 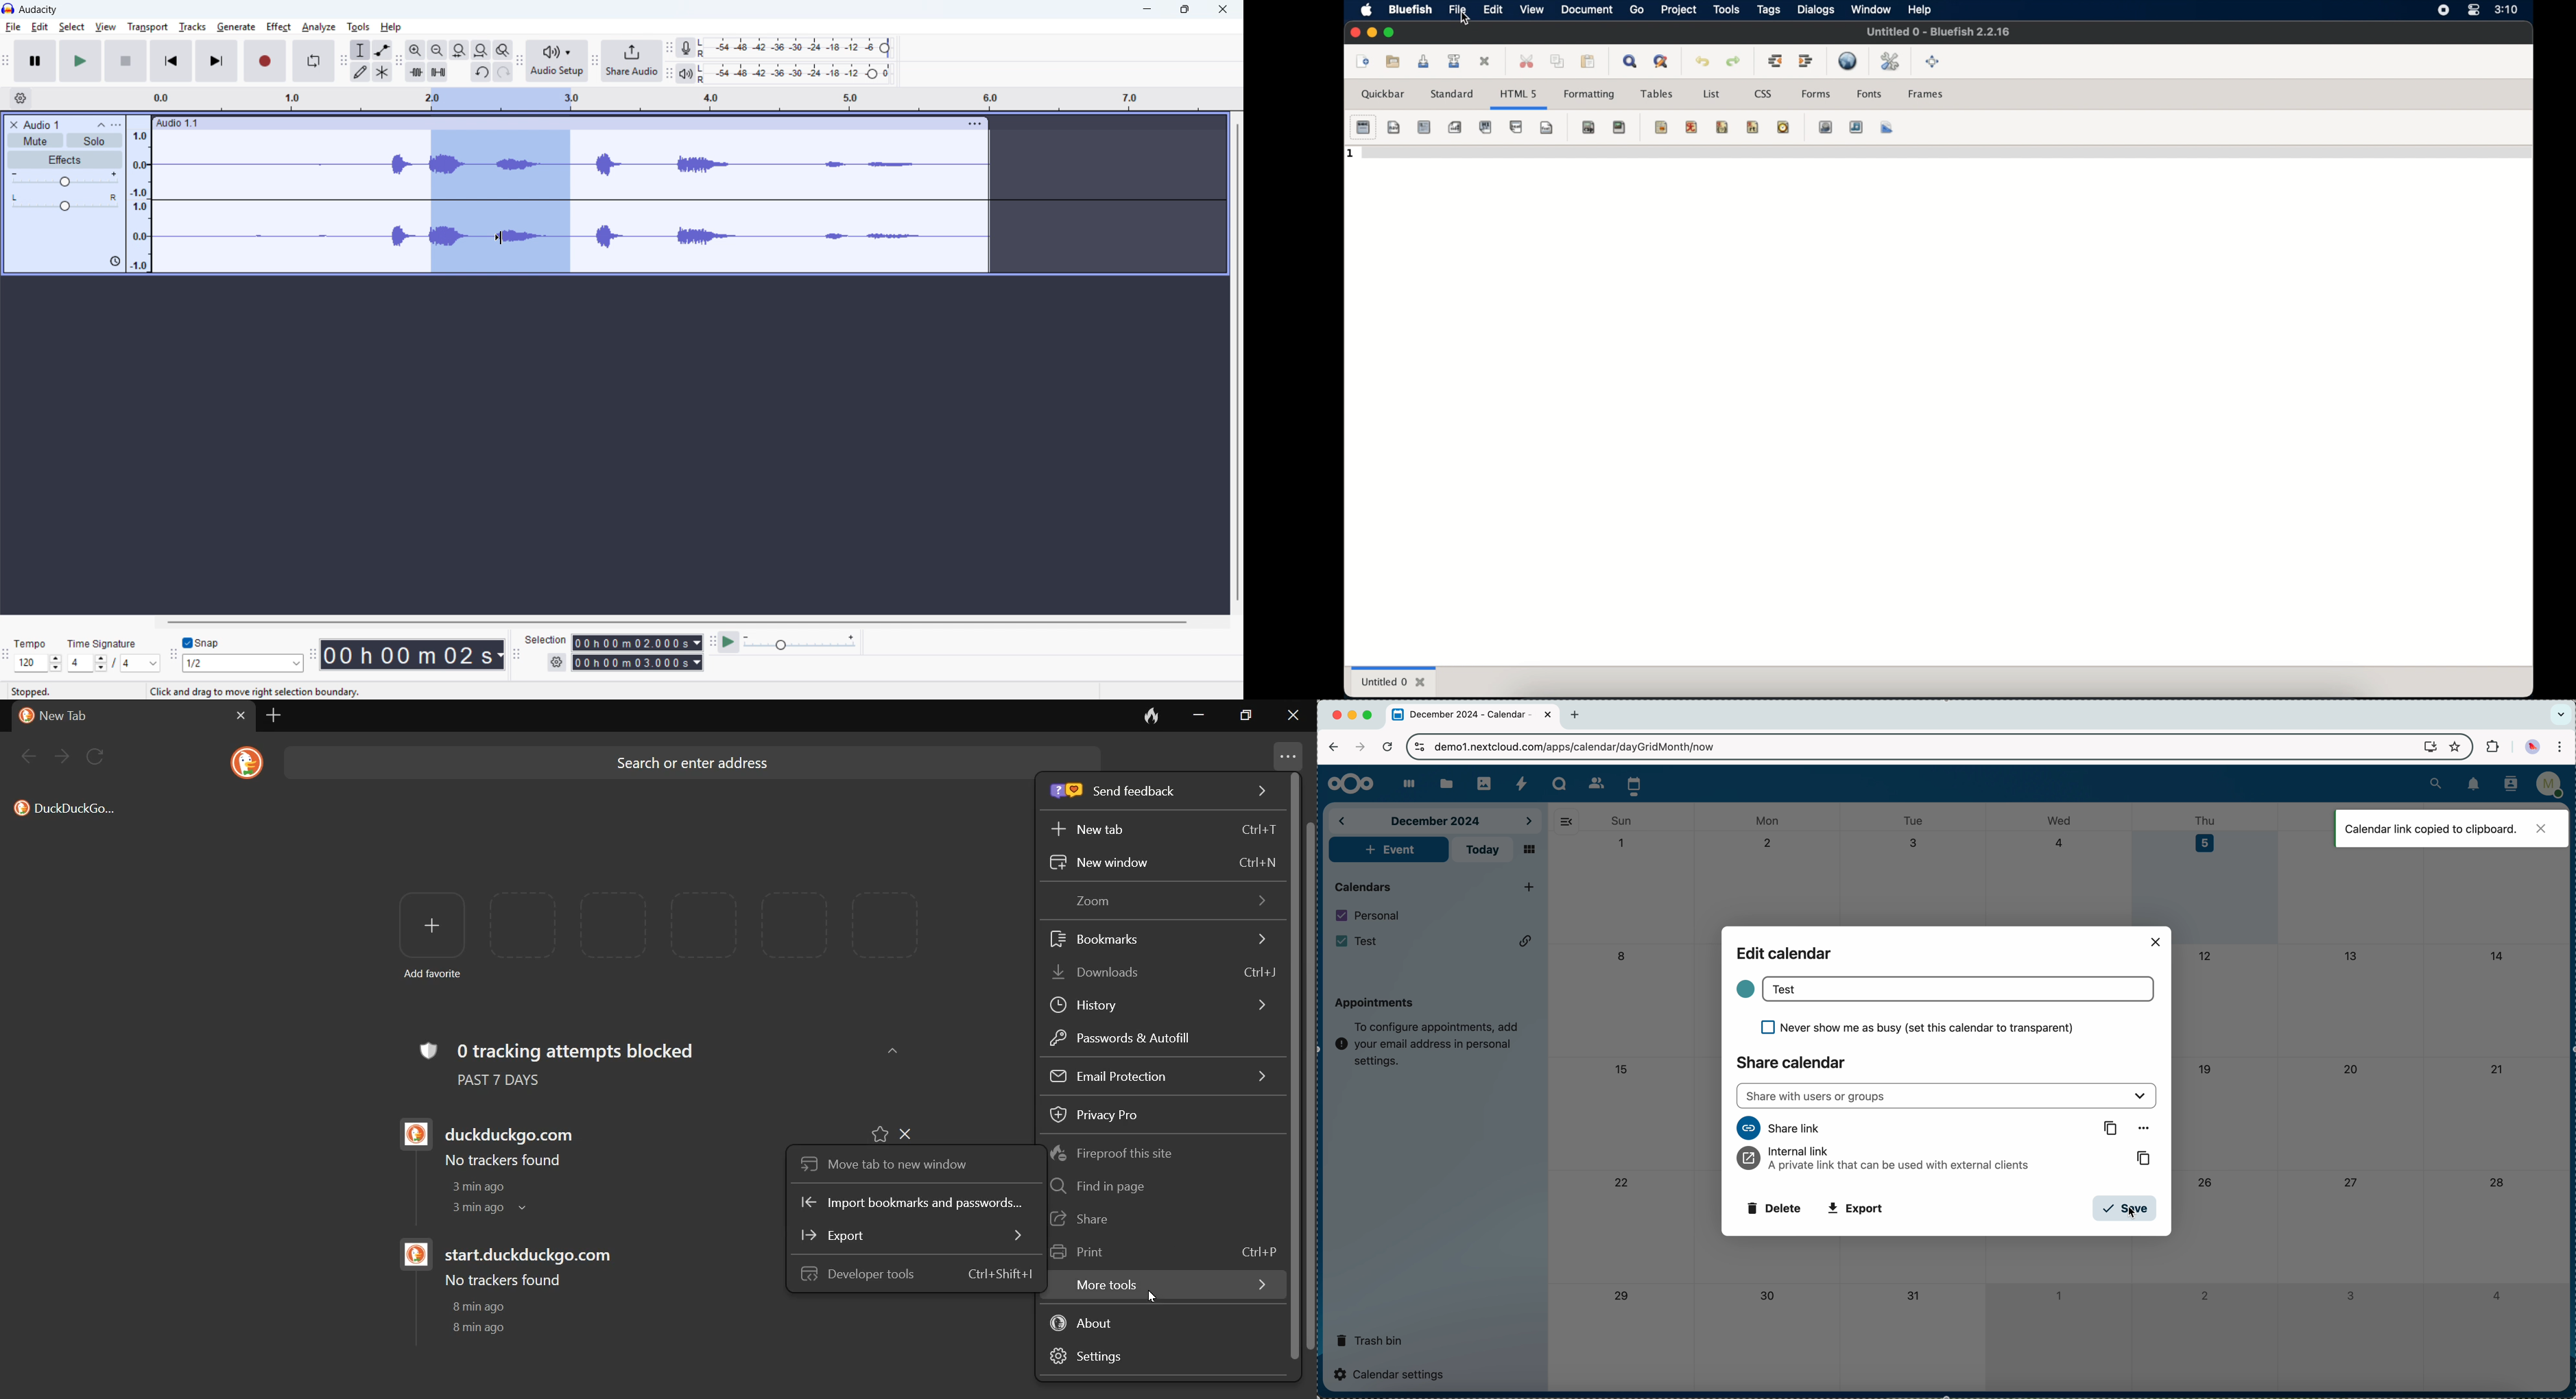 What do you see at coordinates (41, 124) in the screenshot?
I see `Audio 1` at bounding box center [41, 124].